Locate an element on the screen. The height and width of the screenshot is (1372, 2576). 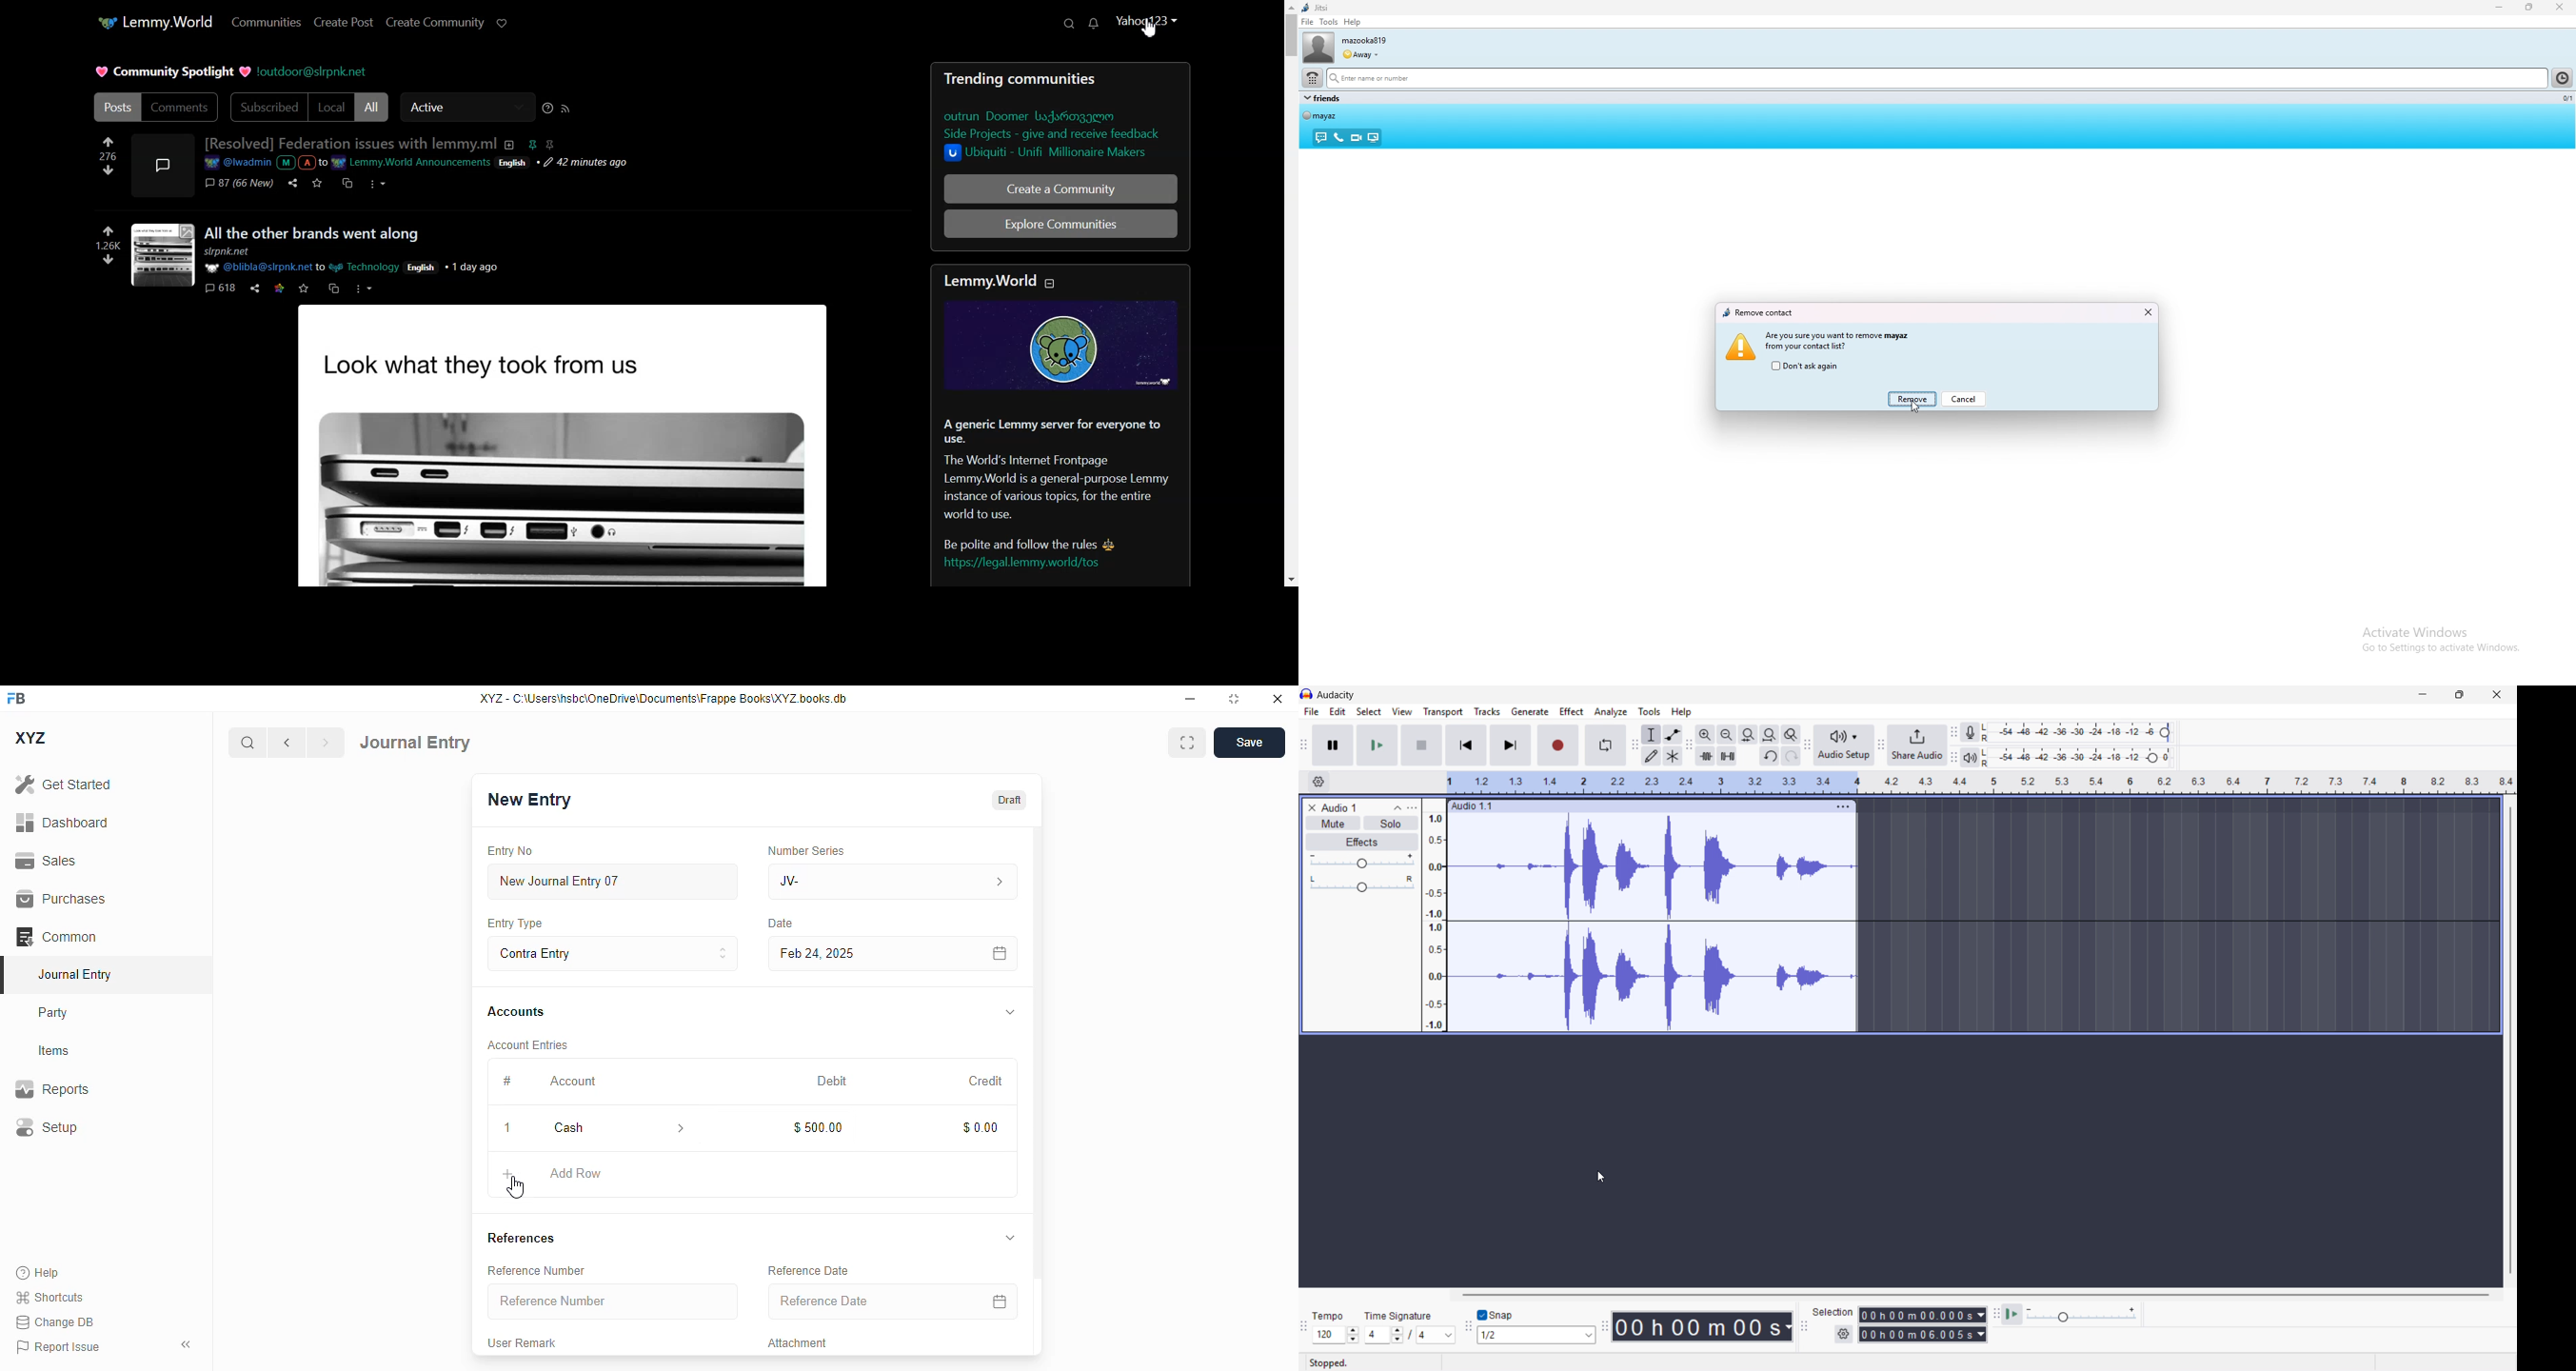
1 is located at coordinates (508, 1128).